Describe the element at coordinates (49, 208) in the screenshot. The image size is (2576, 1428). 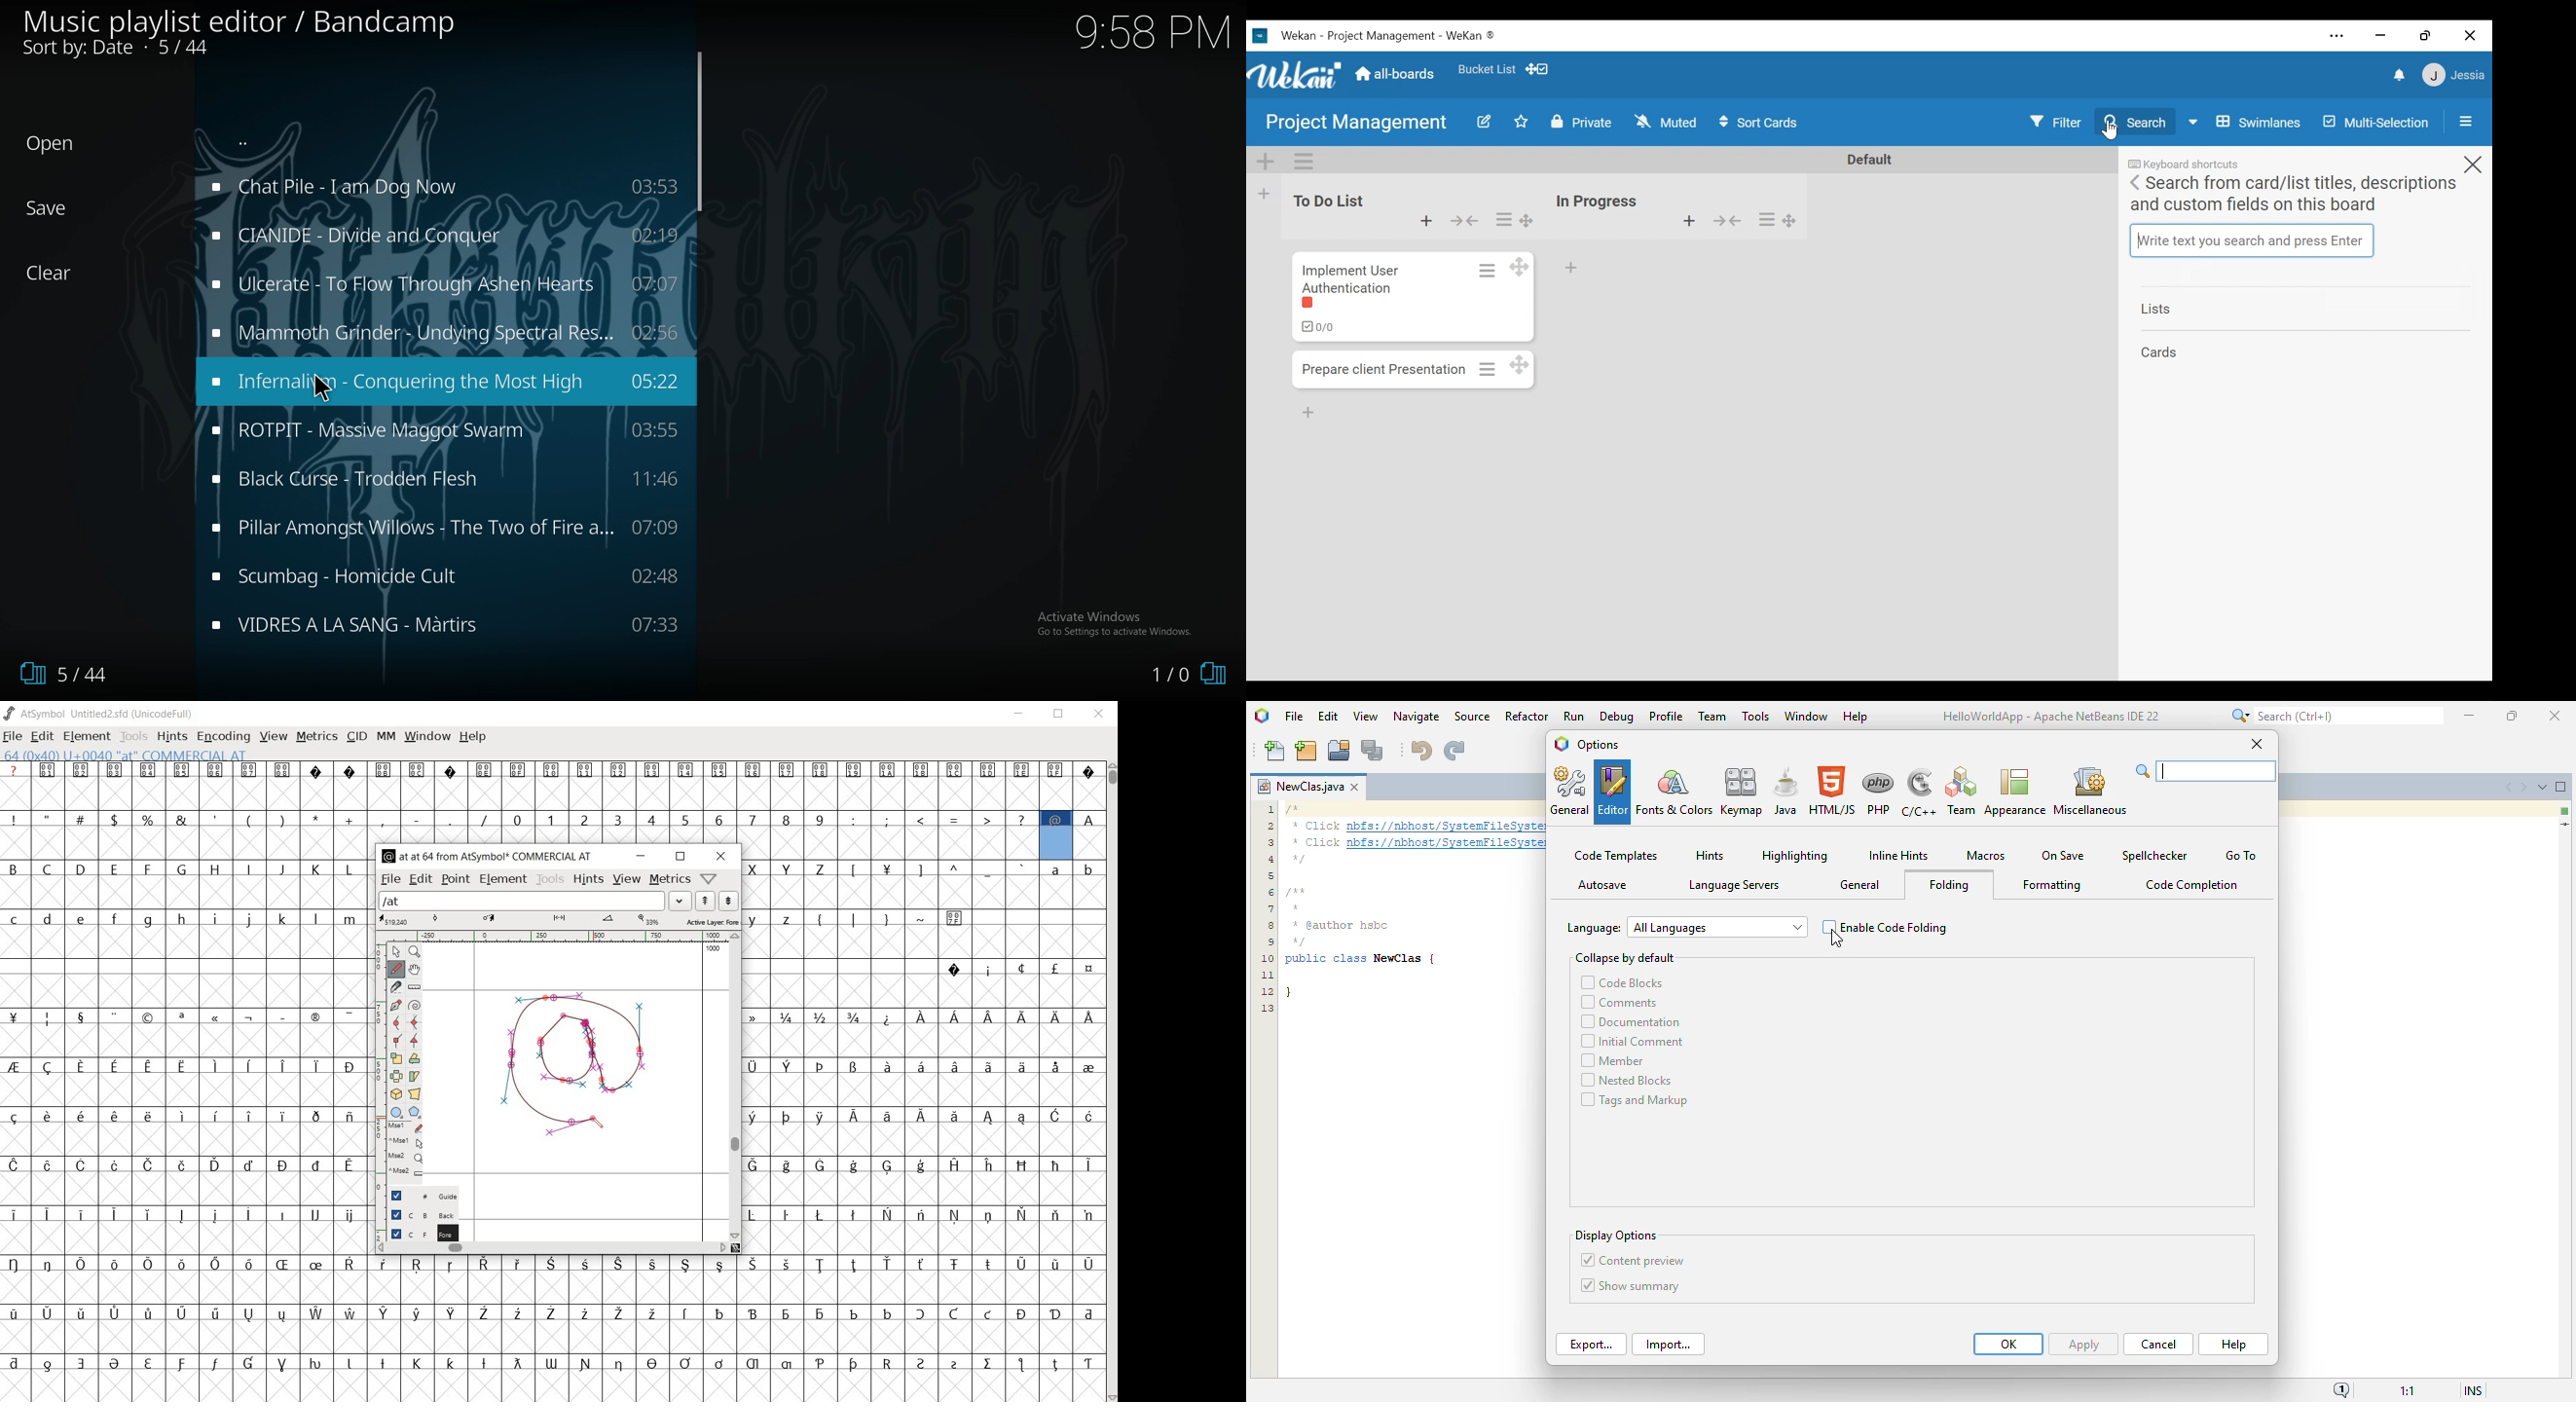
I see `Save` at that location.